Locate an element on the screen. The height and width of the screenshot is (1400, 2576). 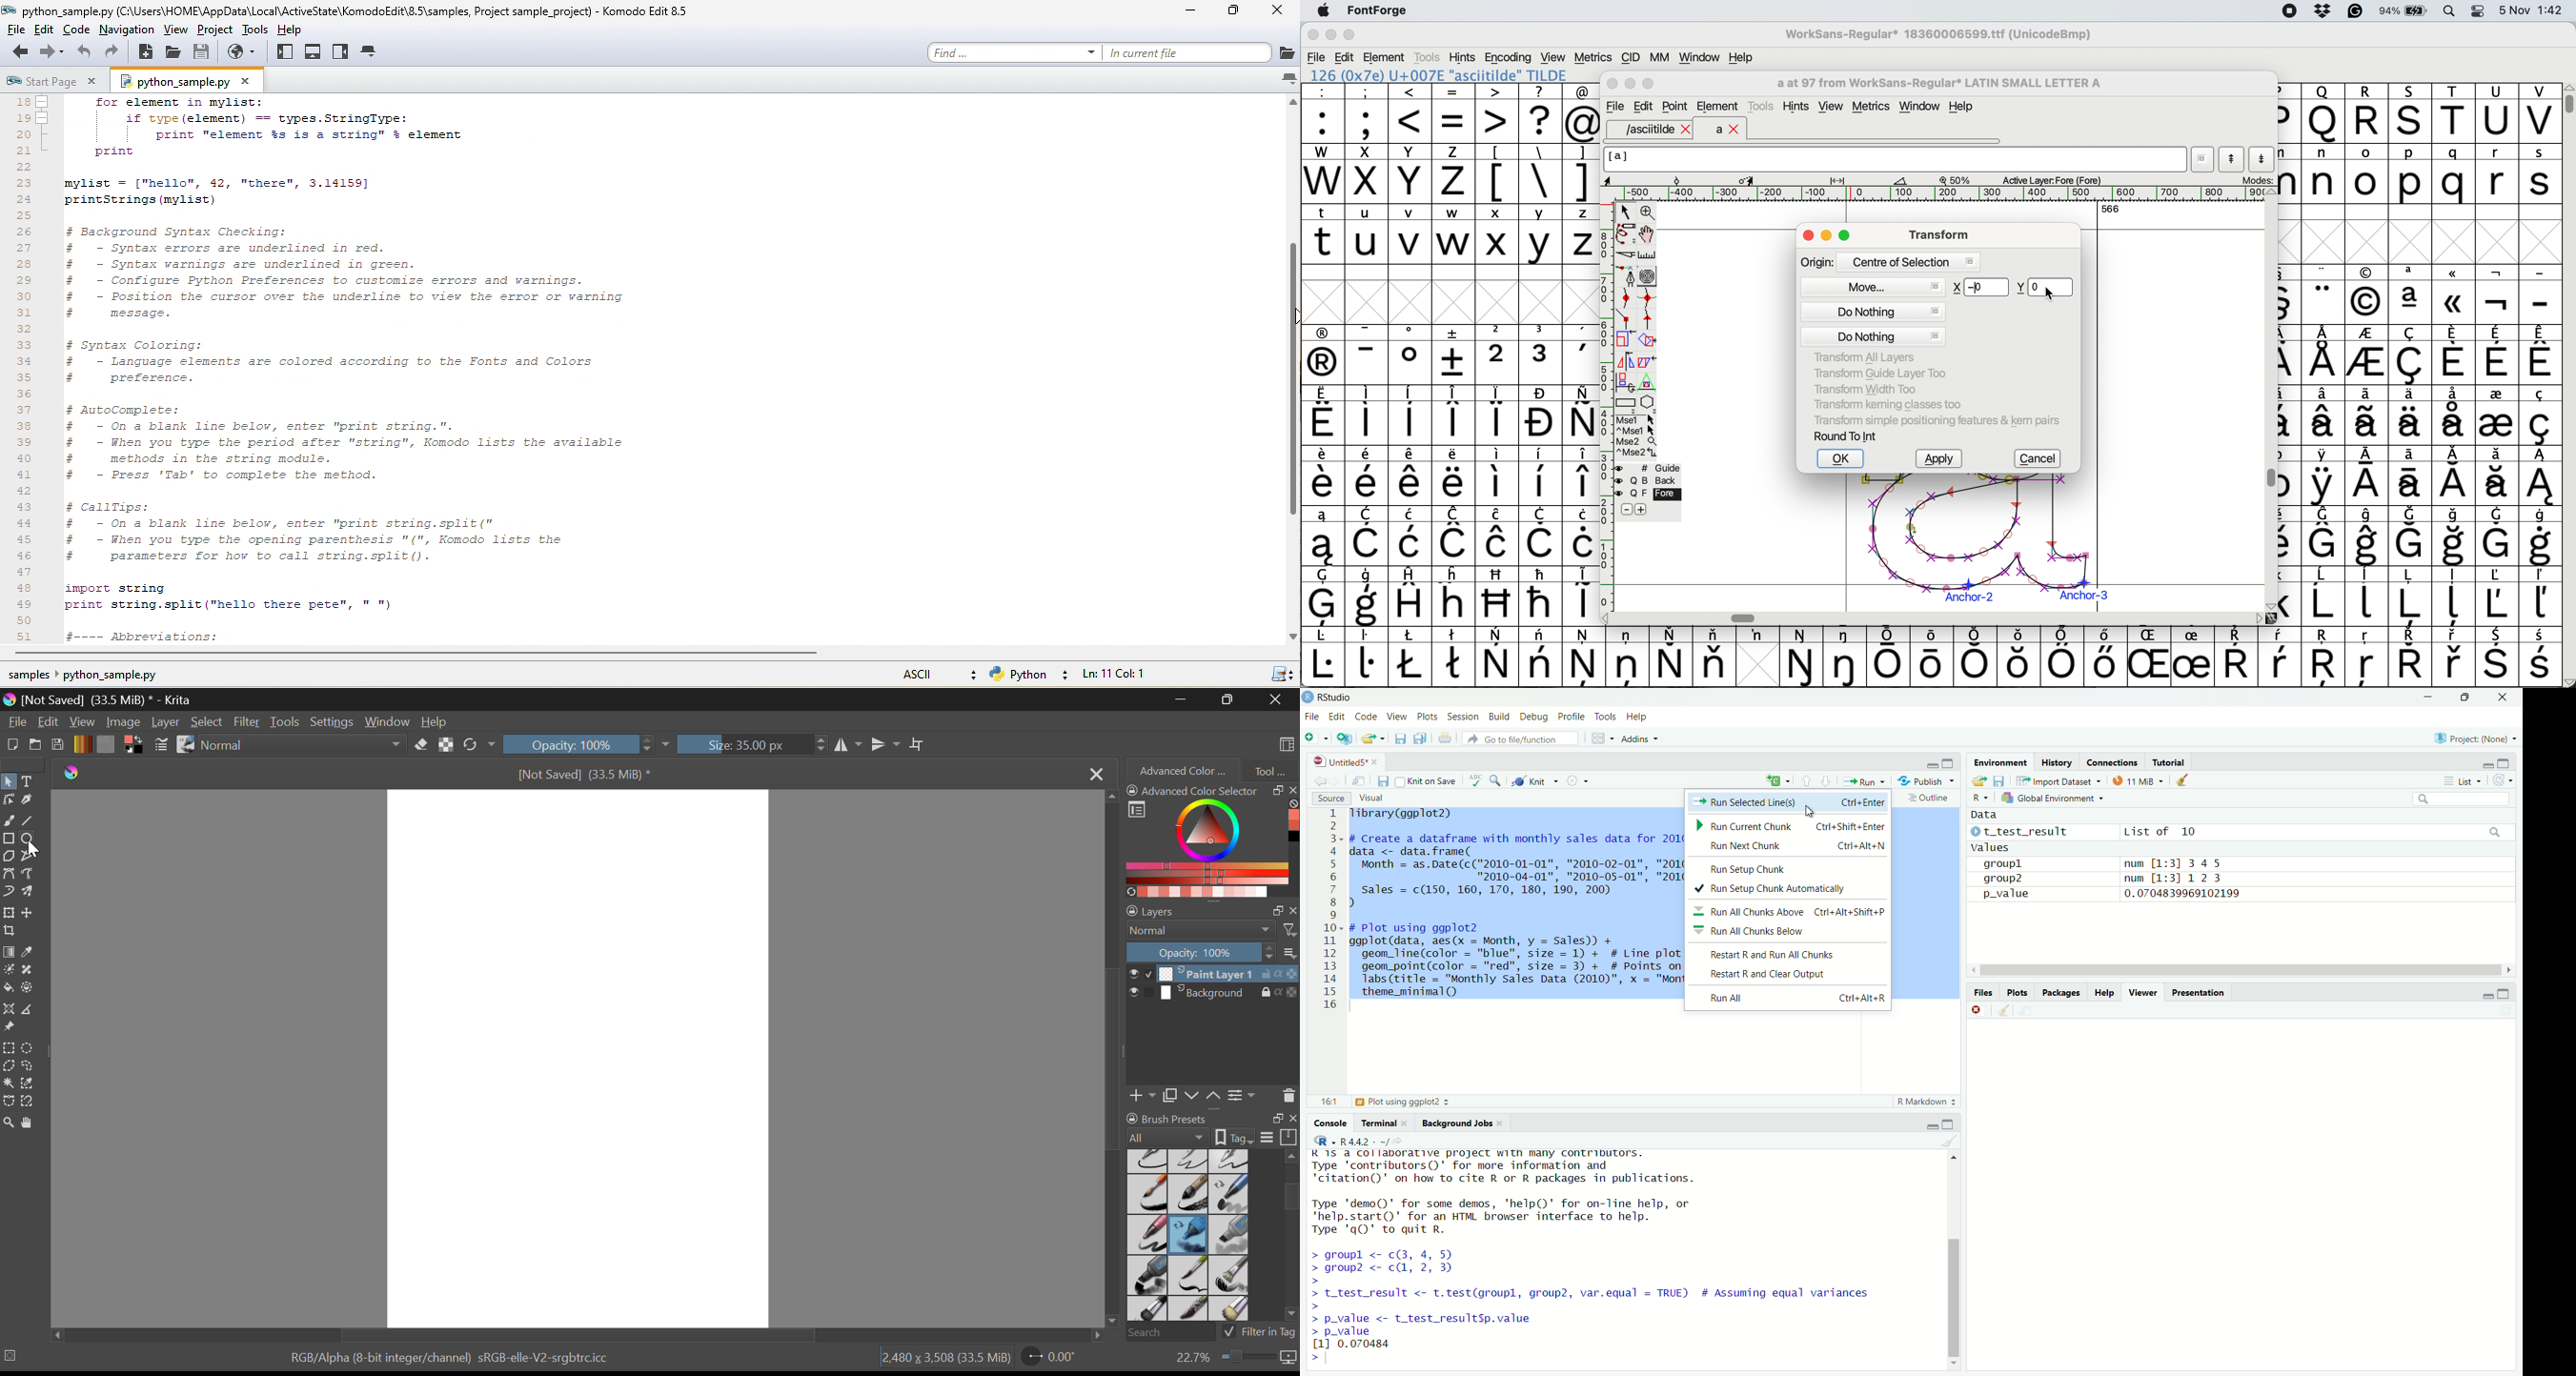
cursor is located at coordinates (2053, 293).